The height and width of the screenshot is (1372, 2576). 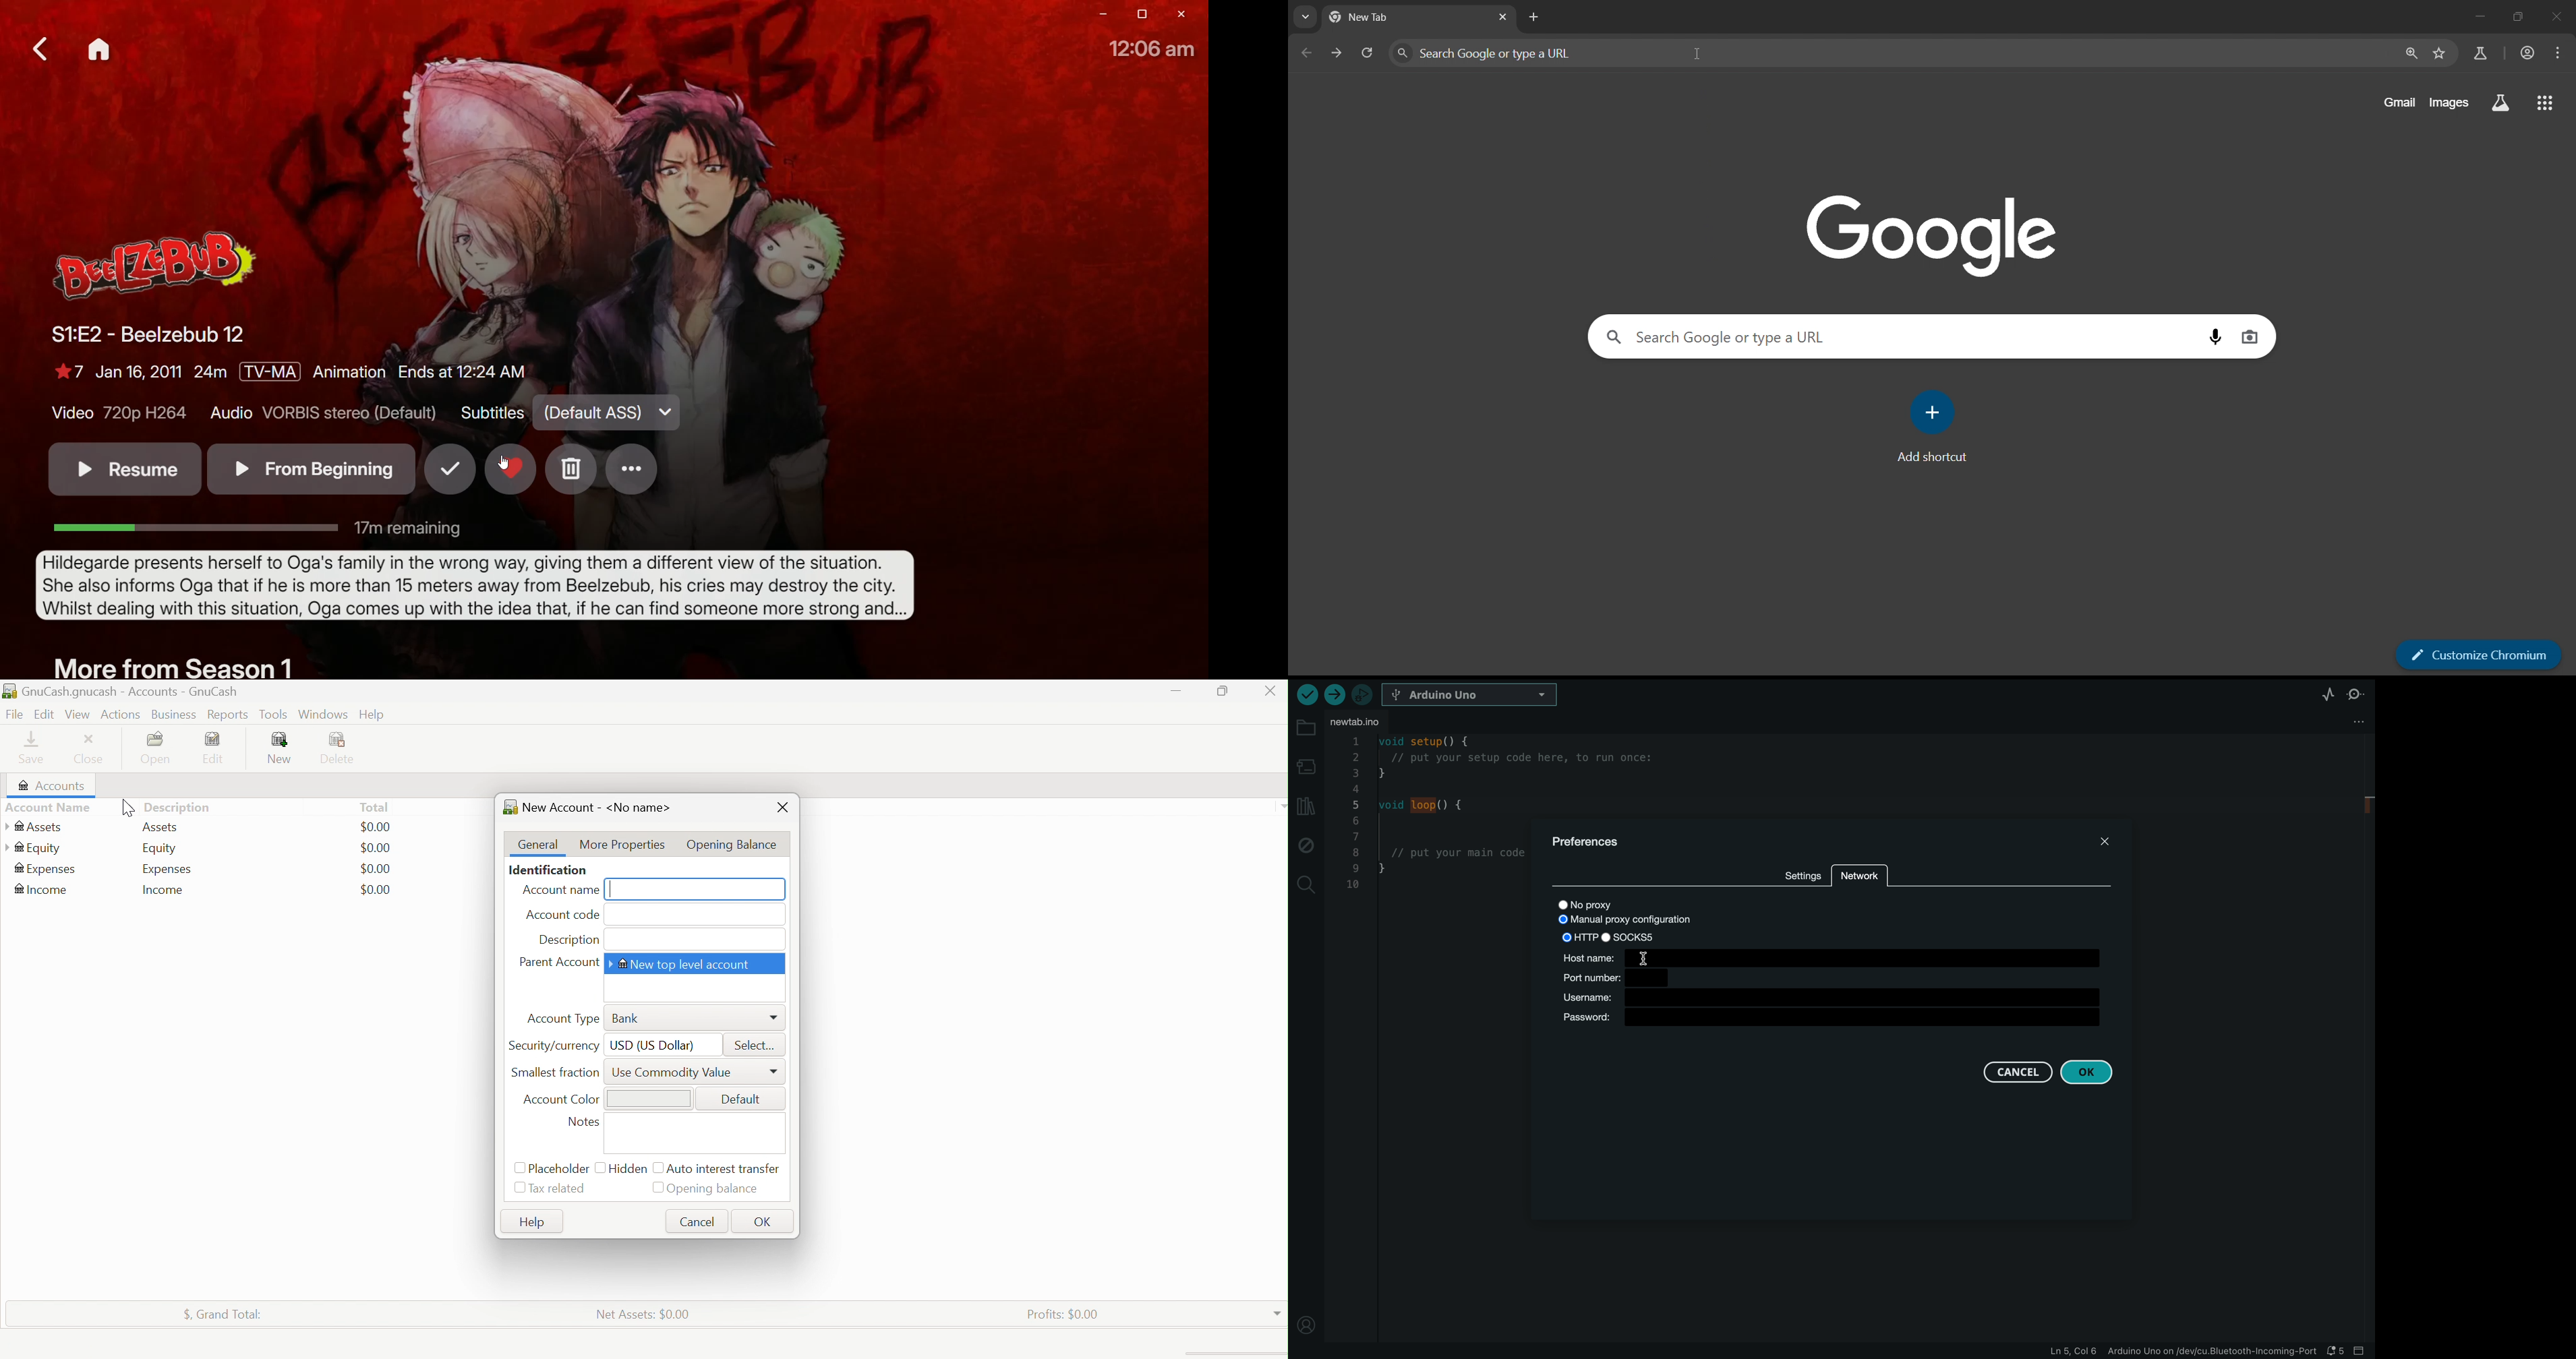 I want to click on Total, so click(x=374, y=807).